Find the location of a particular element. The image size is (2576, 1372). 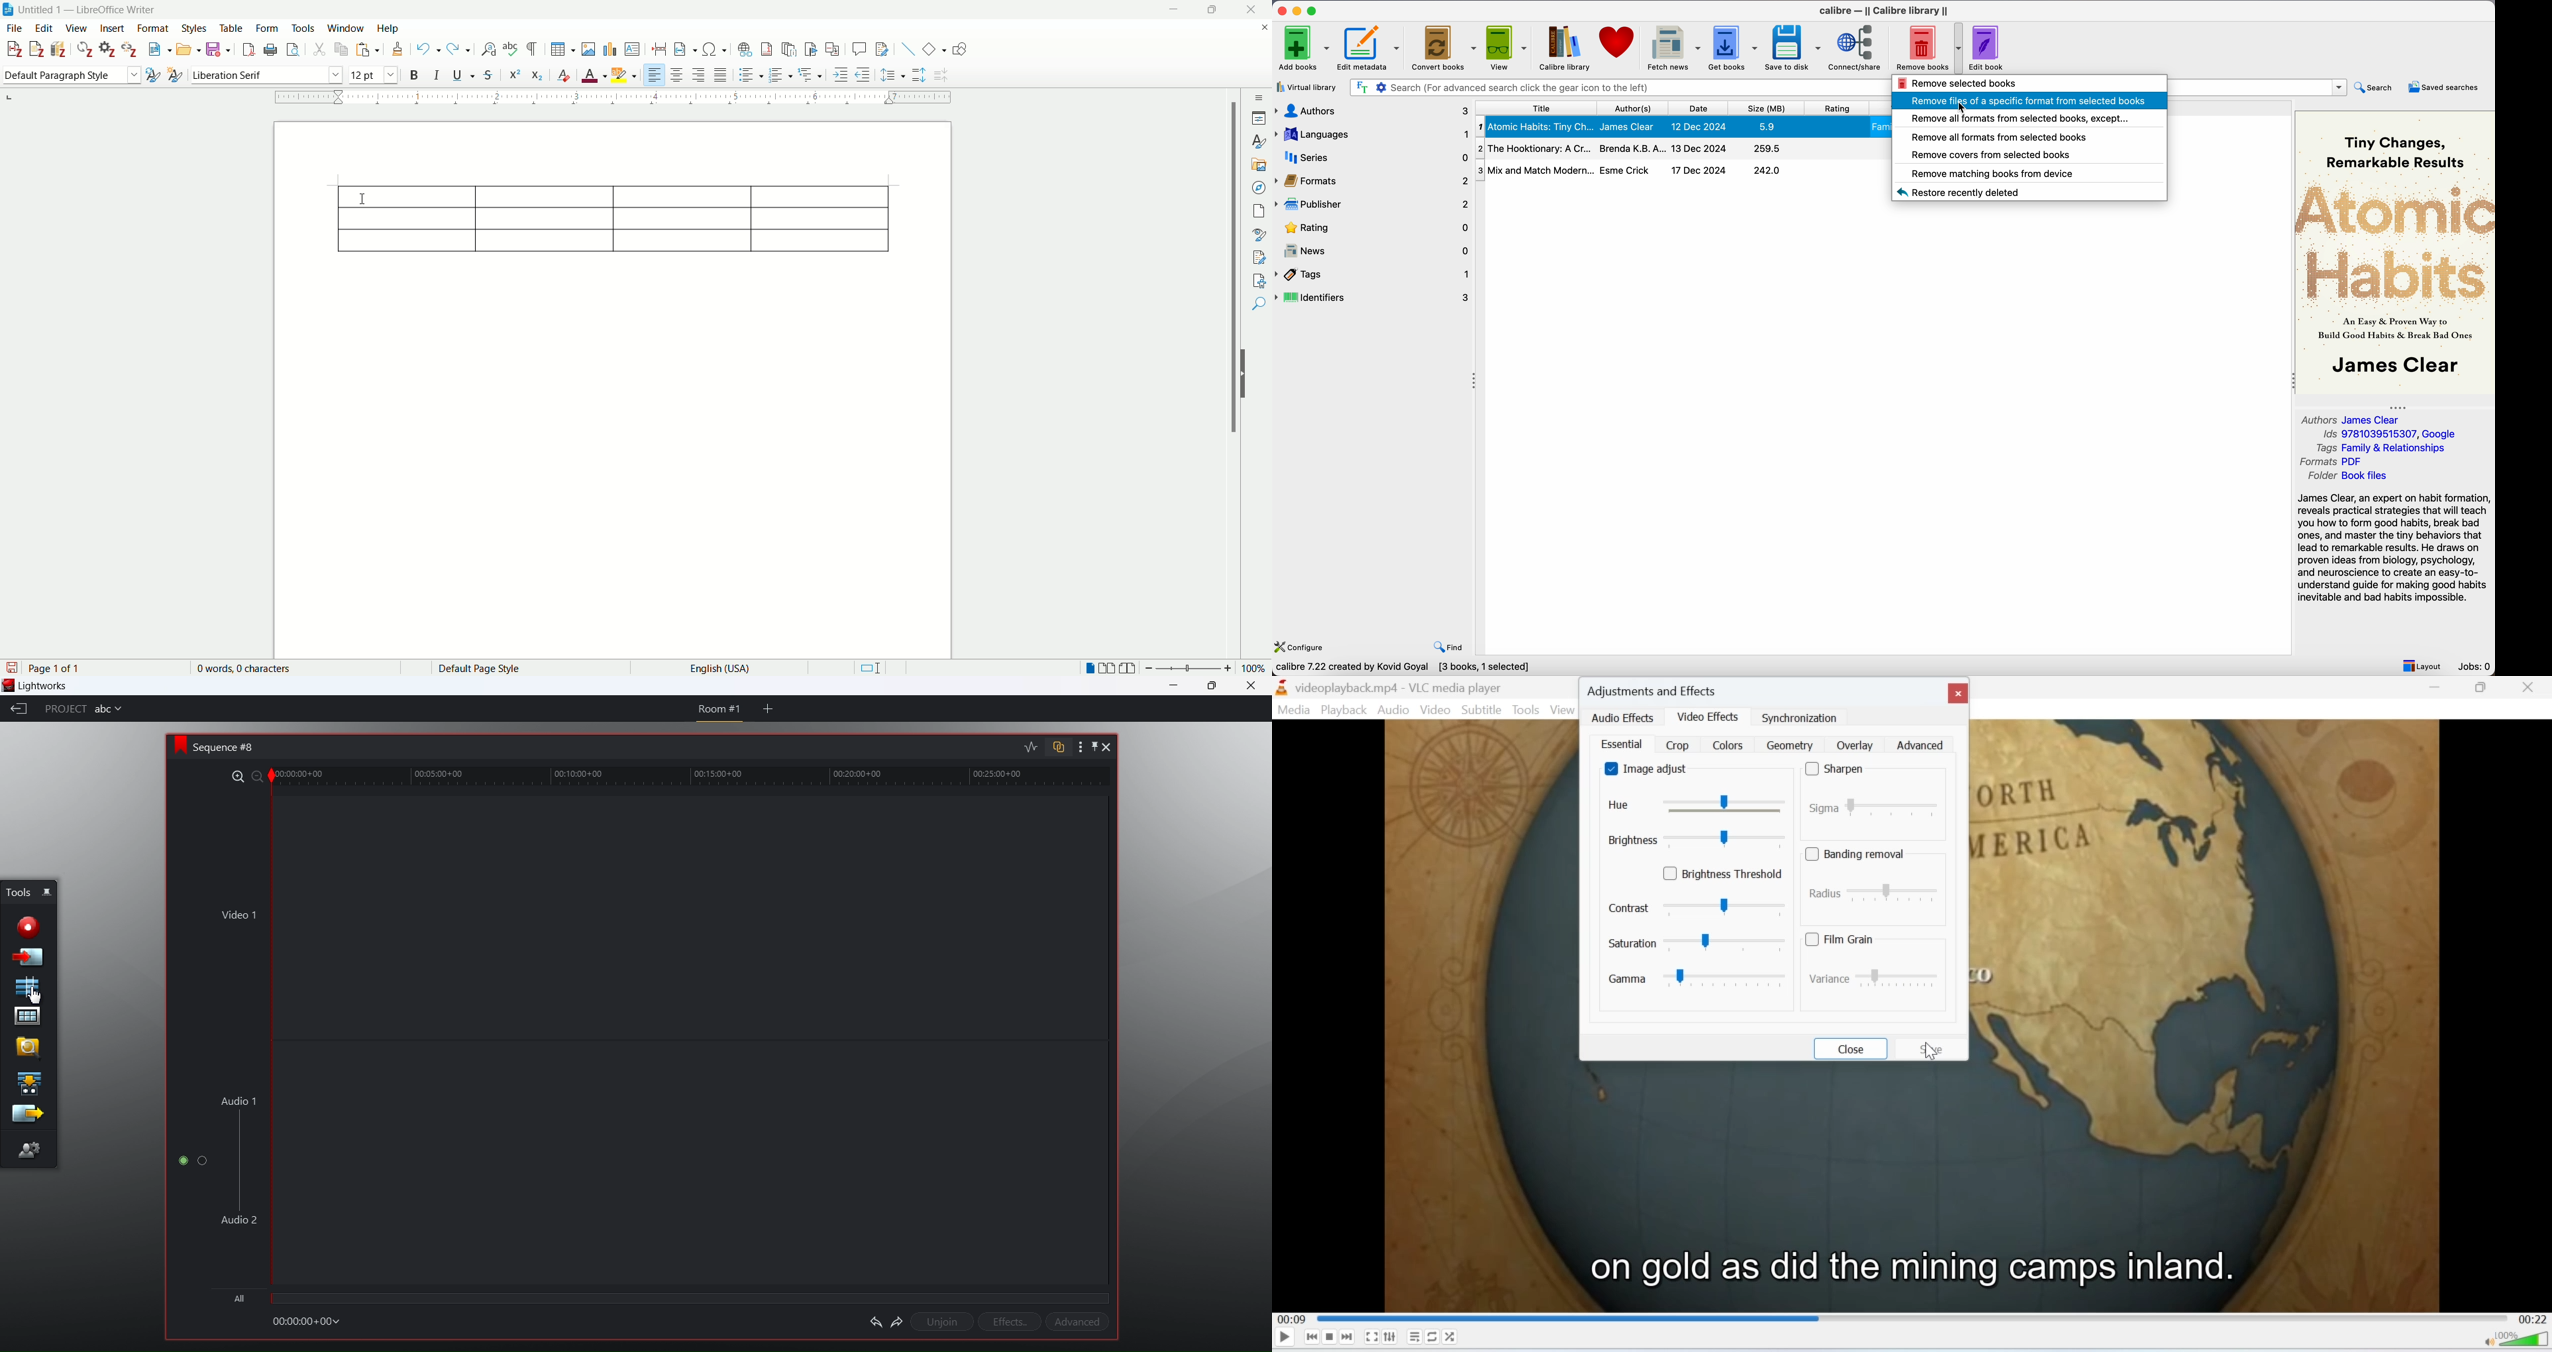

donate is located at coordinates (1618, 41).